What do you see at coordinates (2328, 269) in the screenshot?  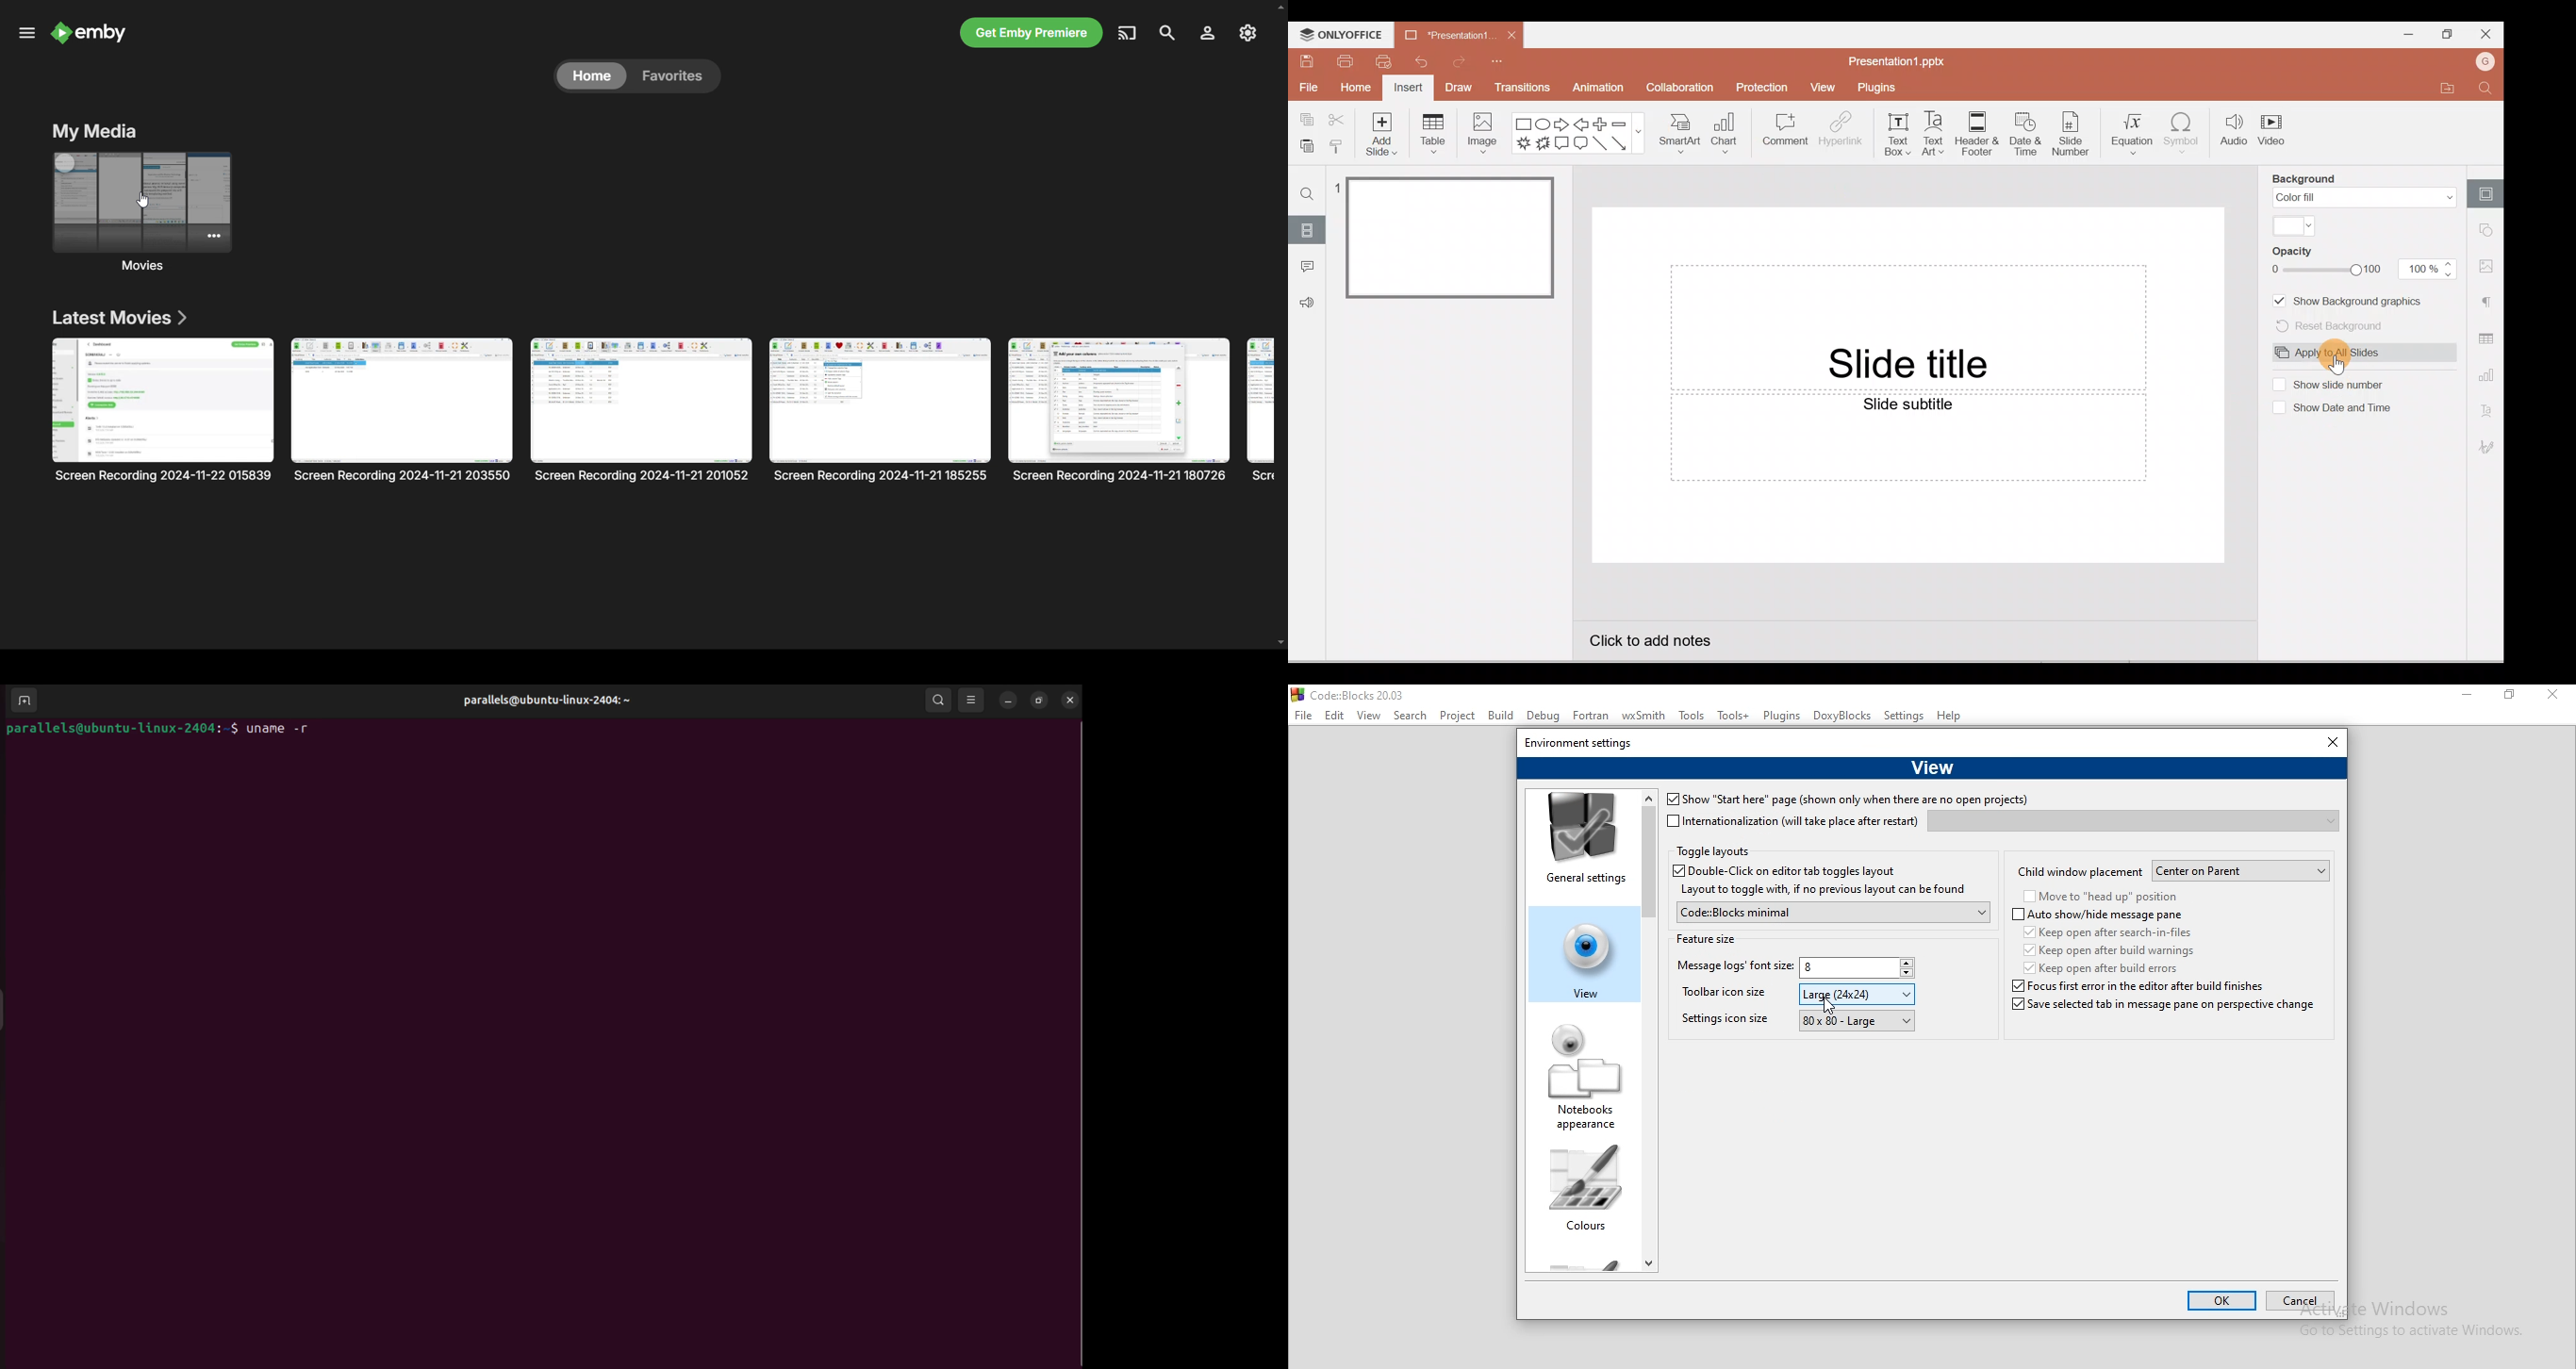 I see `slider to change opacity` at bounding box center [2328, 269].